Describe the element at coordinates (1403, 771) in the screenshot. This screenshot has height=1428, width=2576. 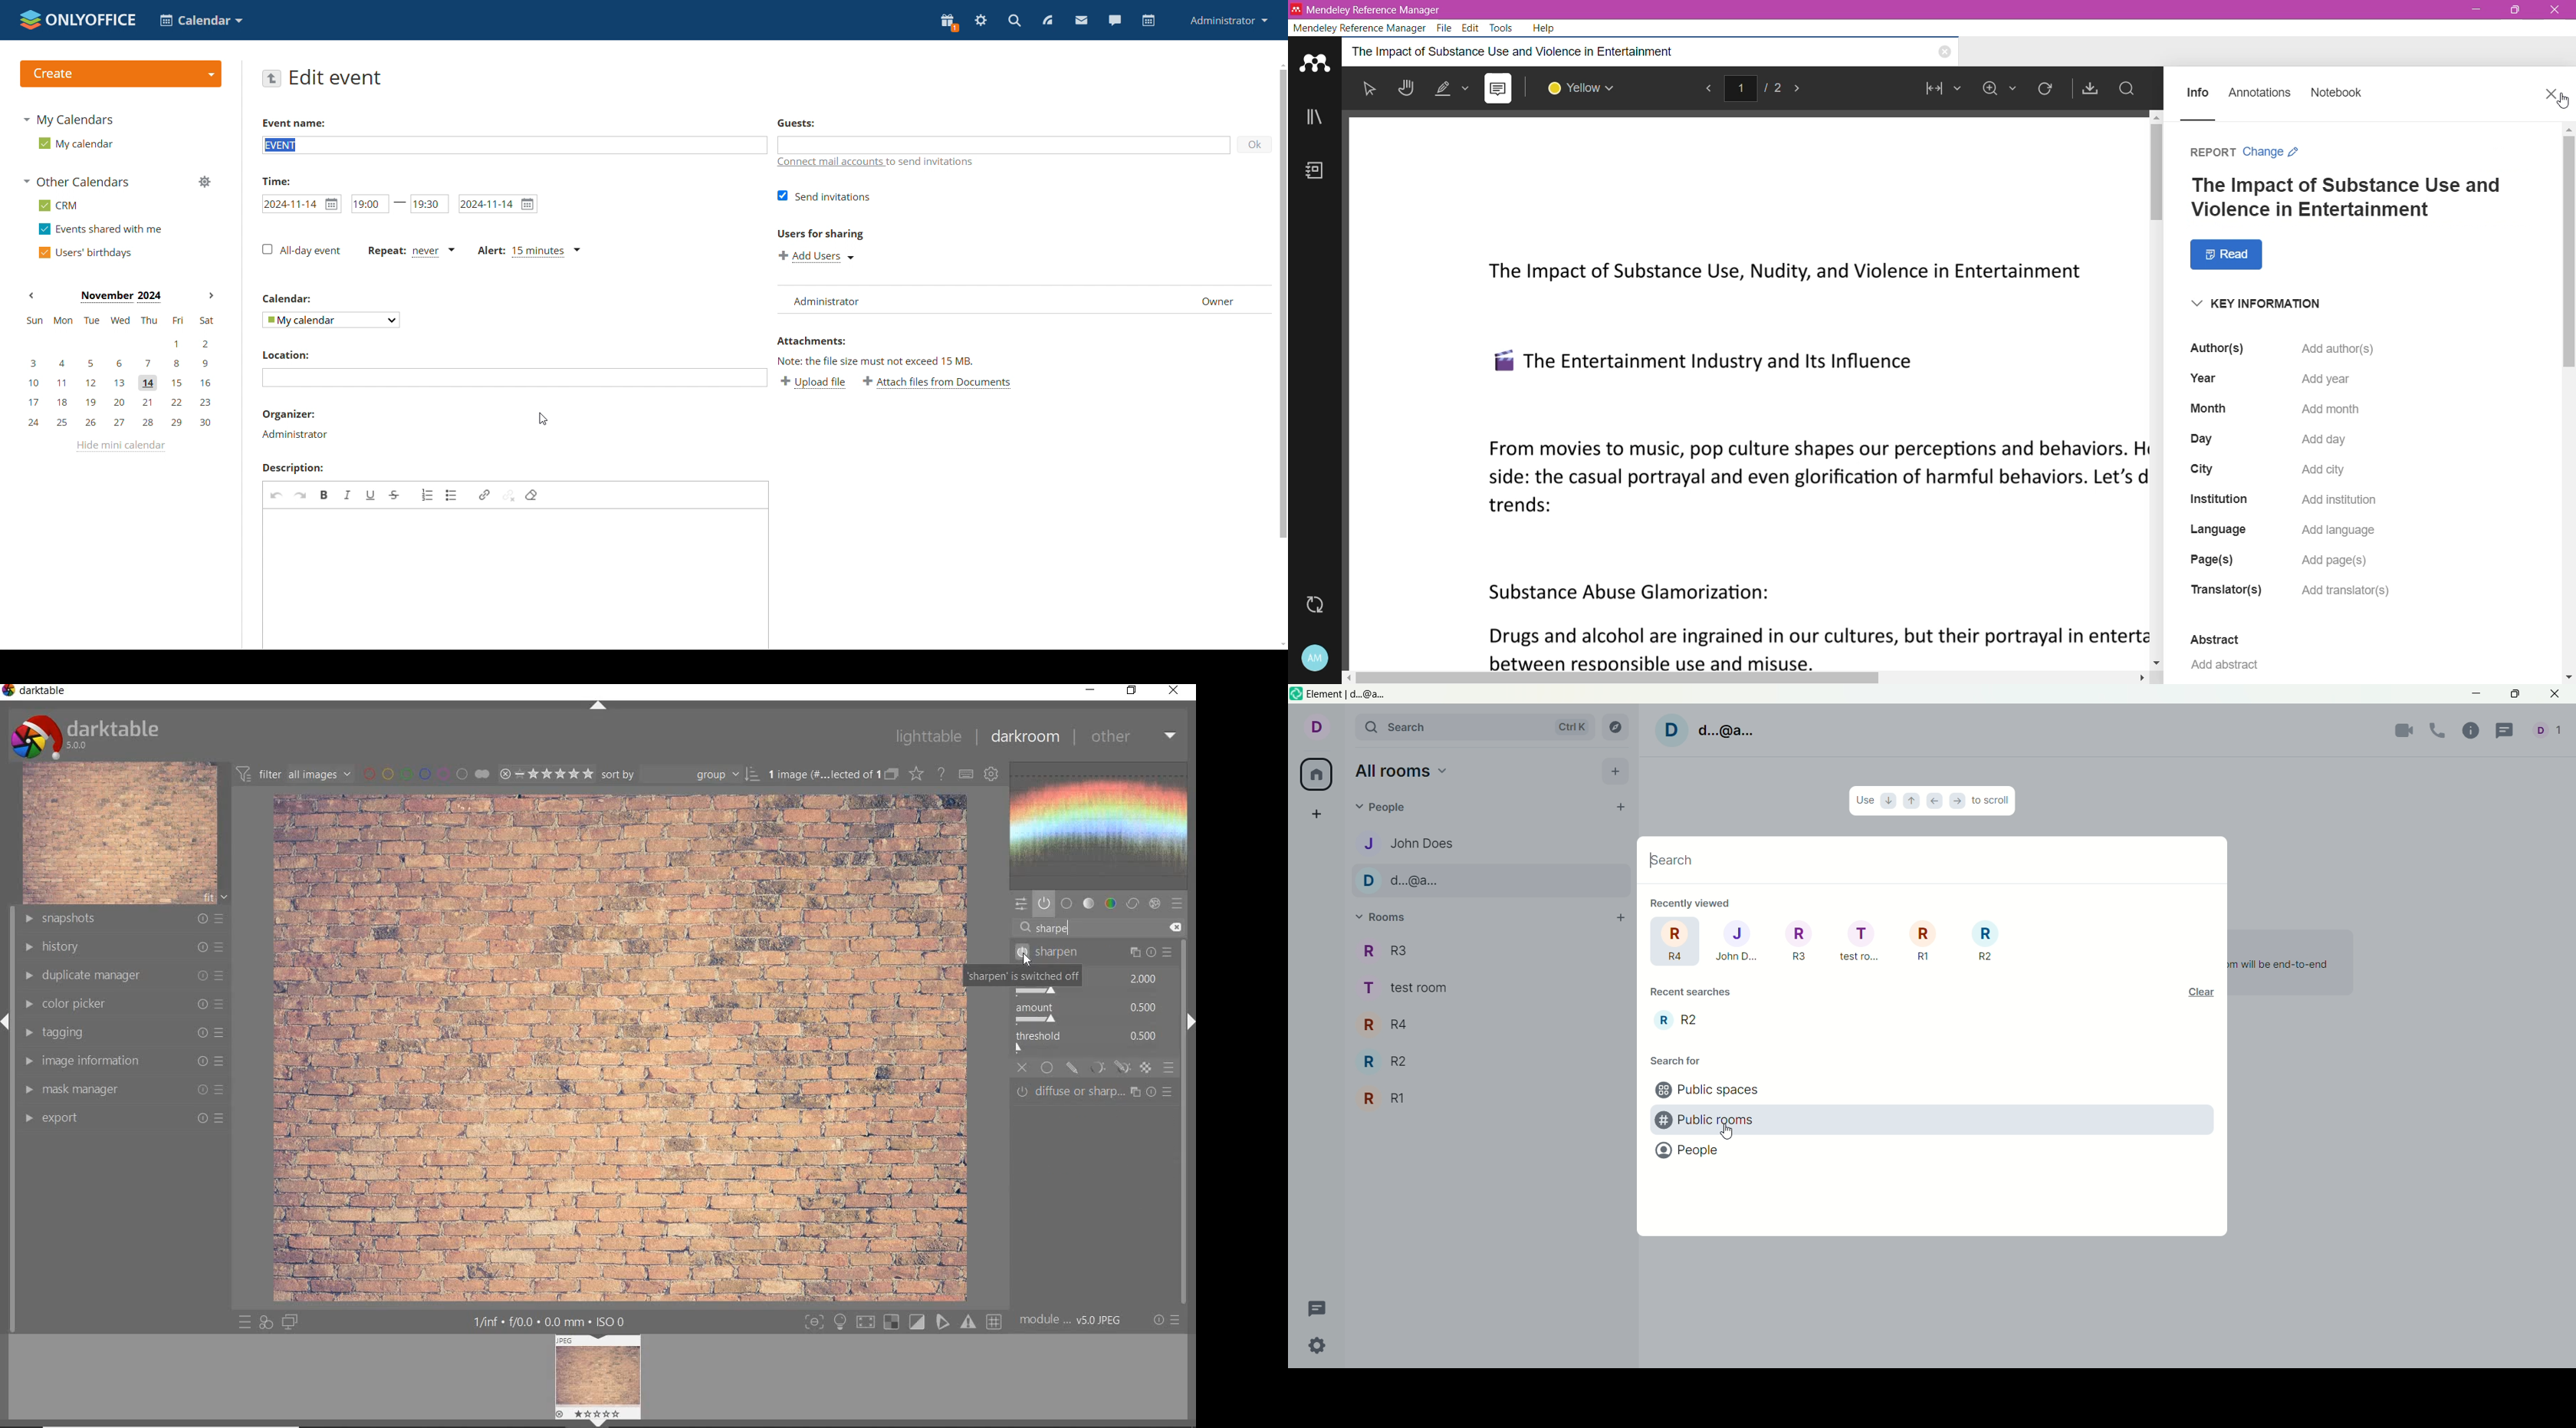
I see `all rooms` at that location.